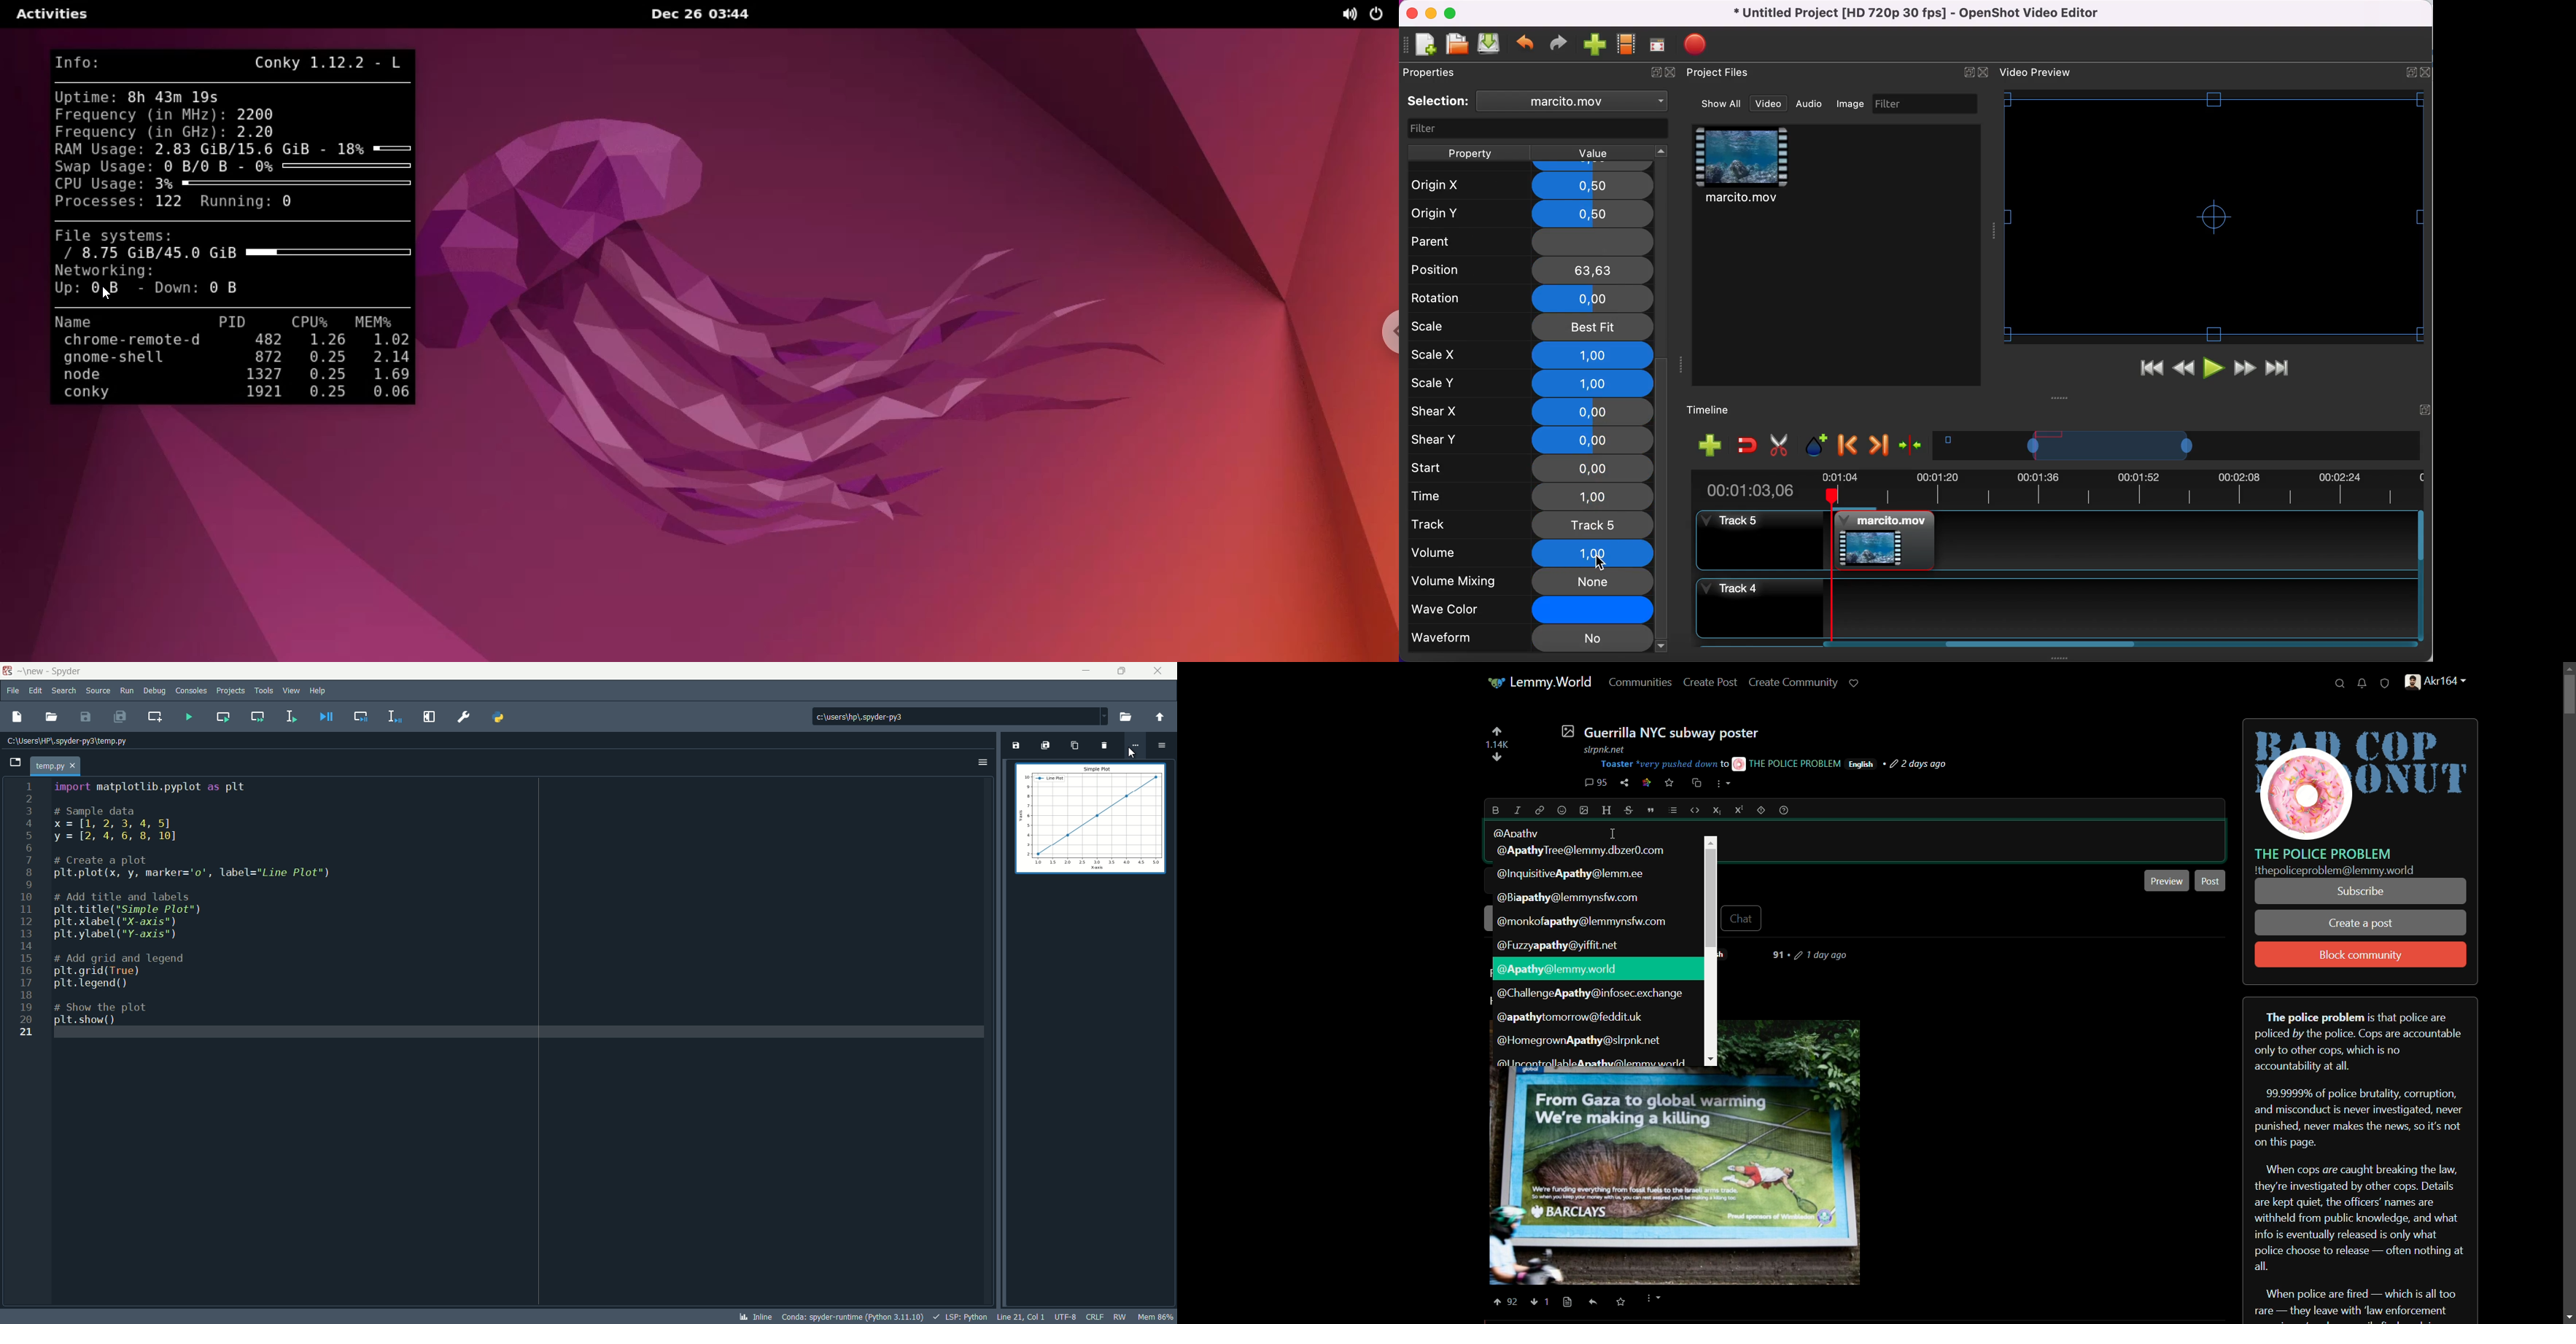  I want to click on server name, so click(2324, 853).